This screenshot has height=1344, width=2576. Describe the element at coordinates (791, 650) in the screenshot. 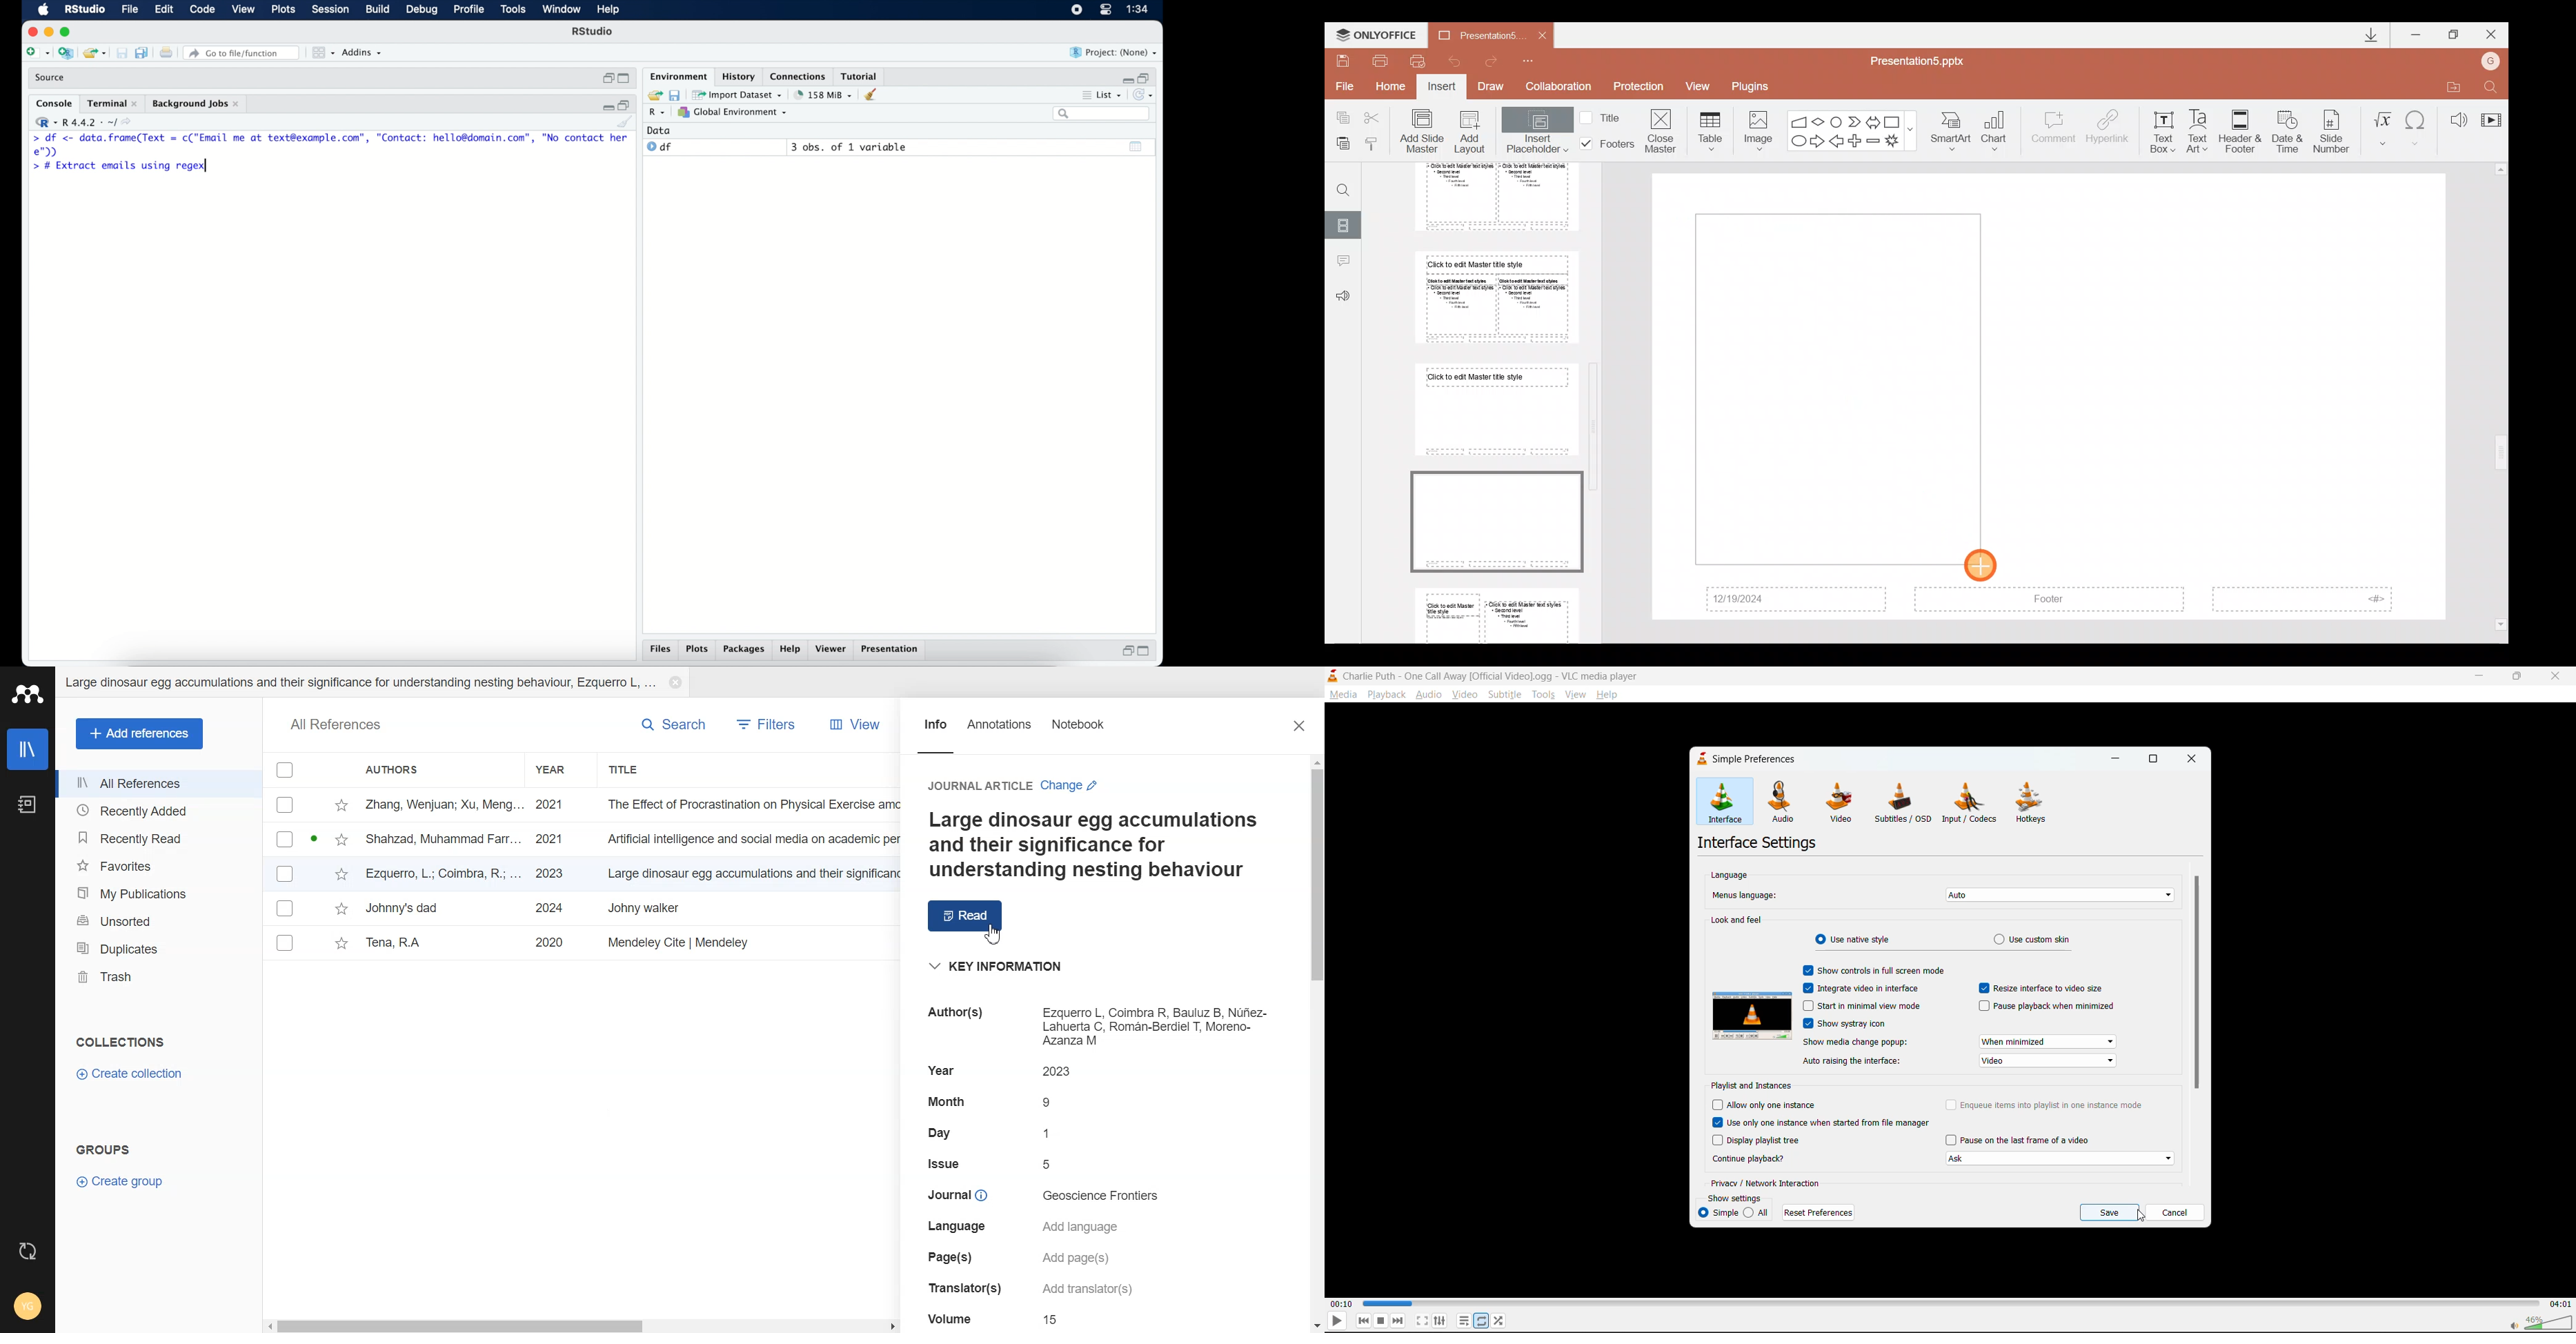

I see `help` at that location.